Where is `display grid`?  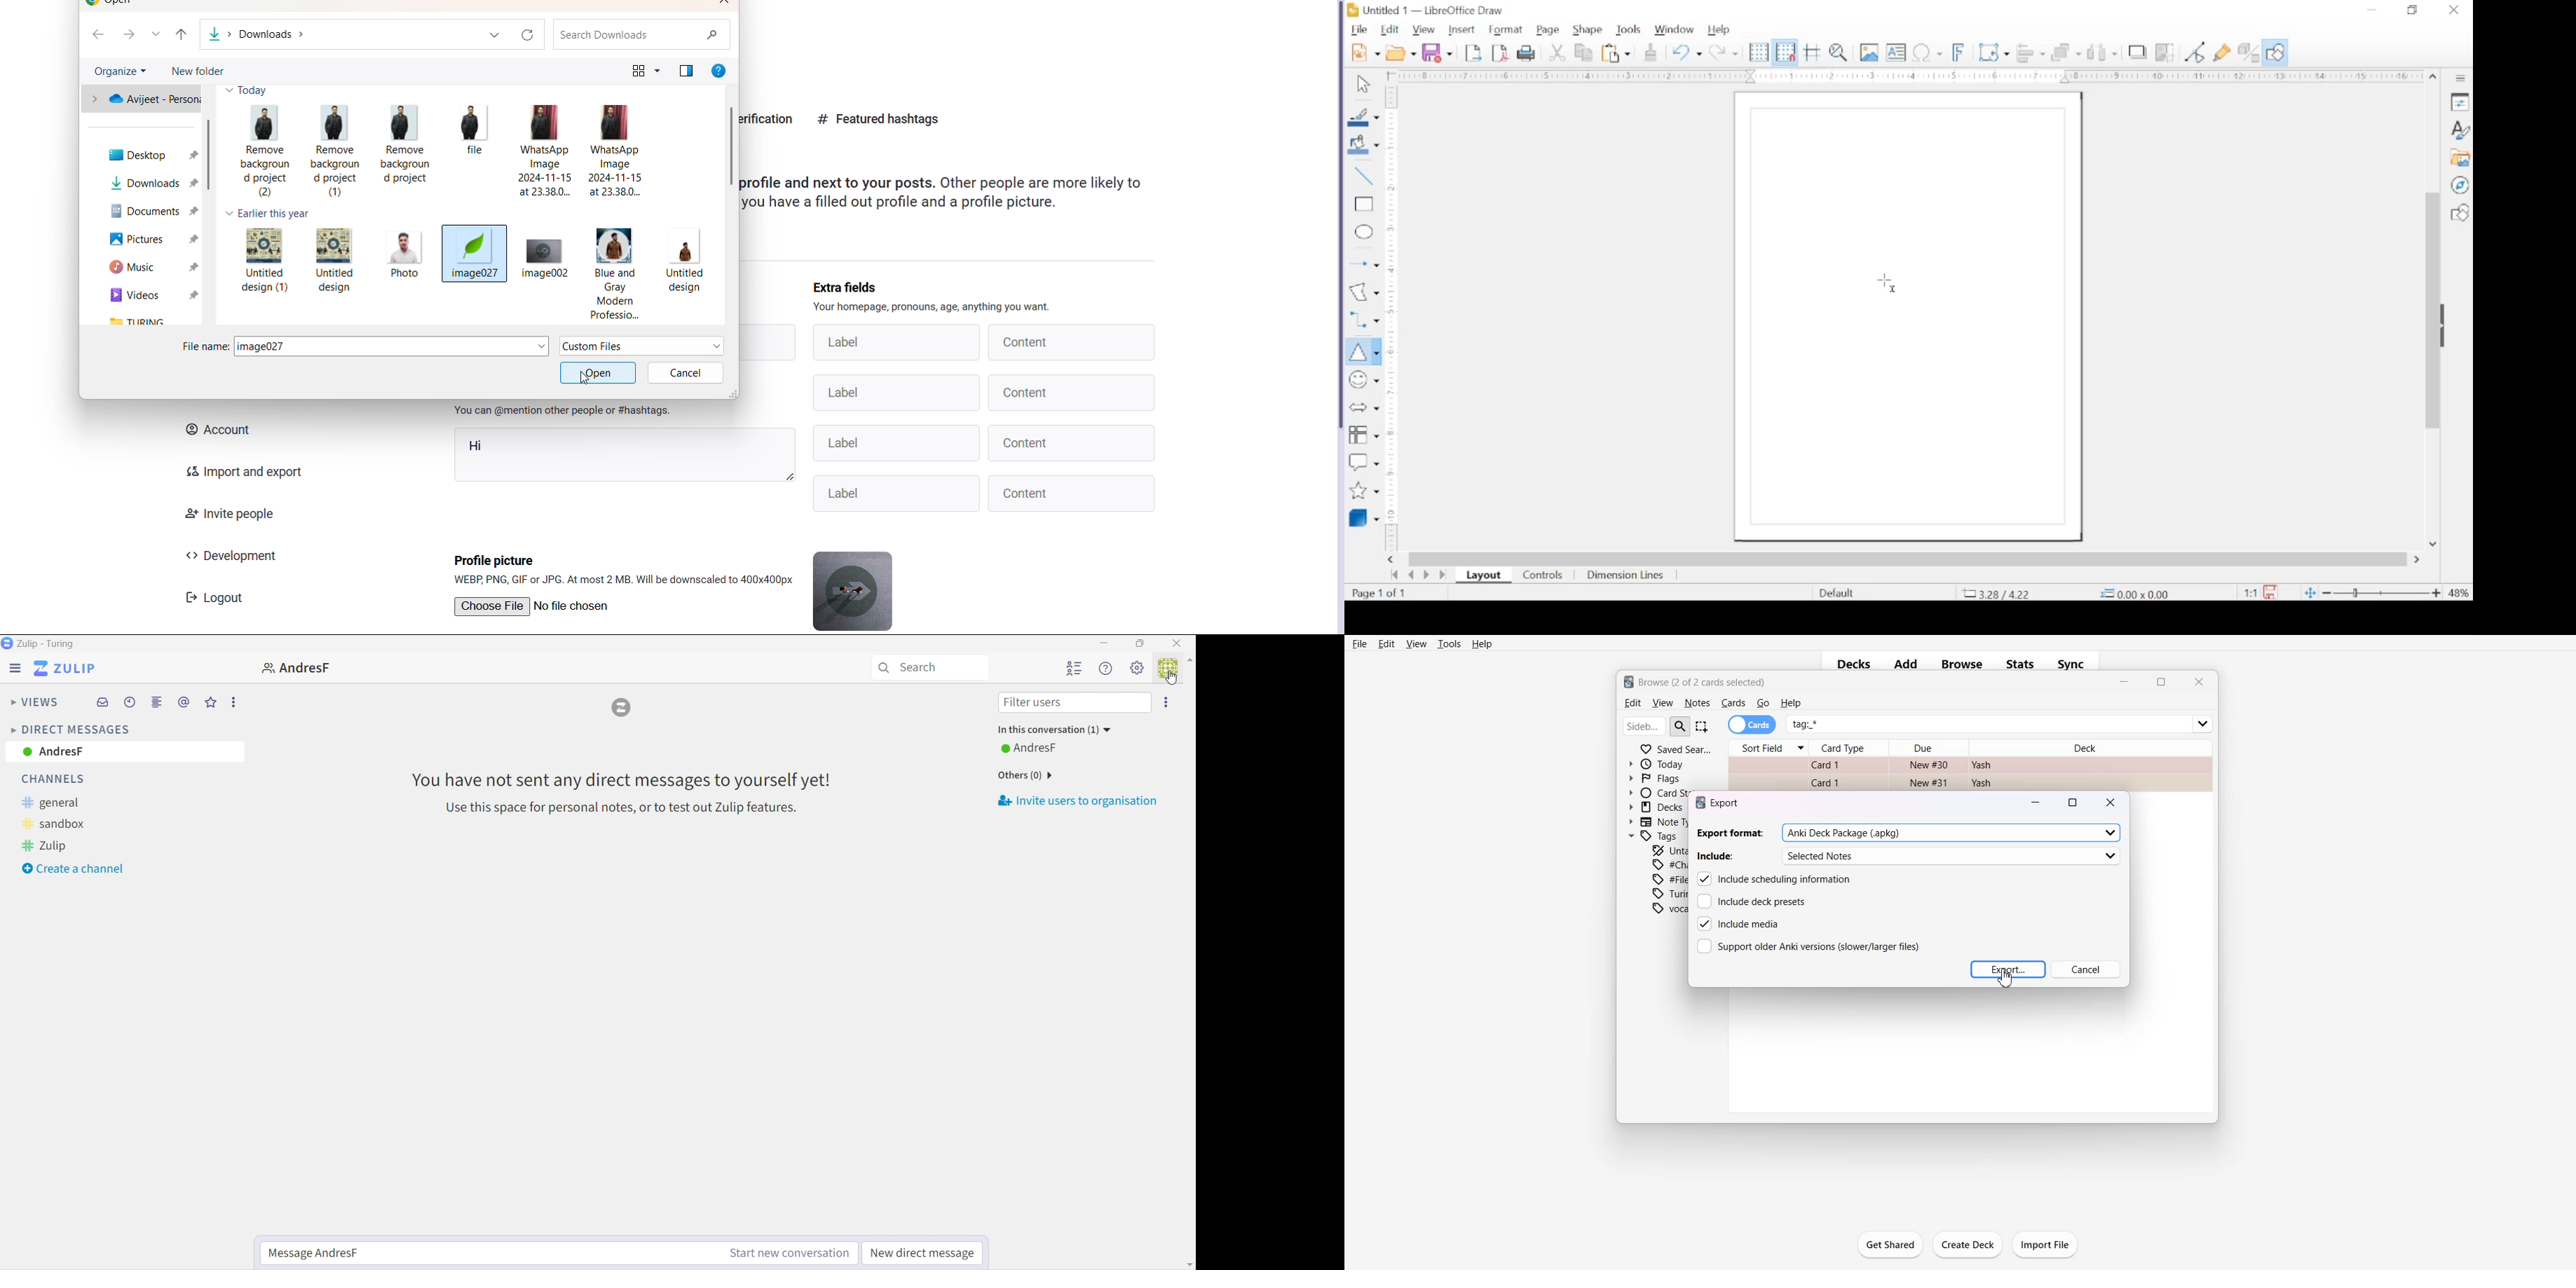 display grid is located at coordinates (1759, 52).